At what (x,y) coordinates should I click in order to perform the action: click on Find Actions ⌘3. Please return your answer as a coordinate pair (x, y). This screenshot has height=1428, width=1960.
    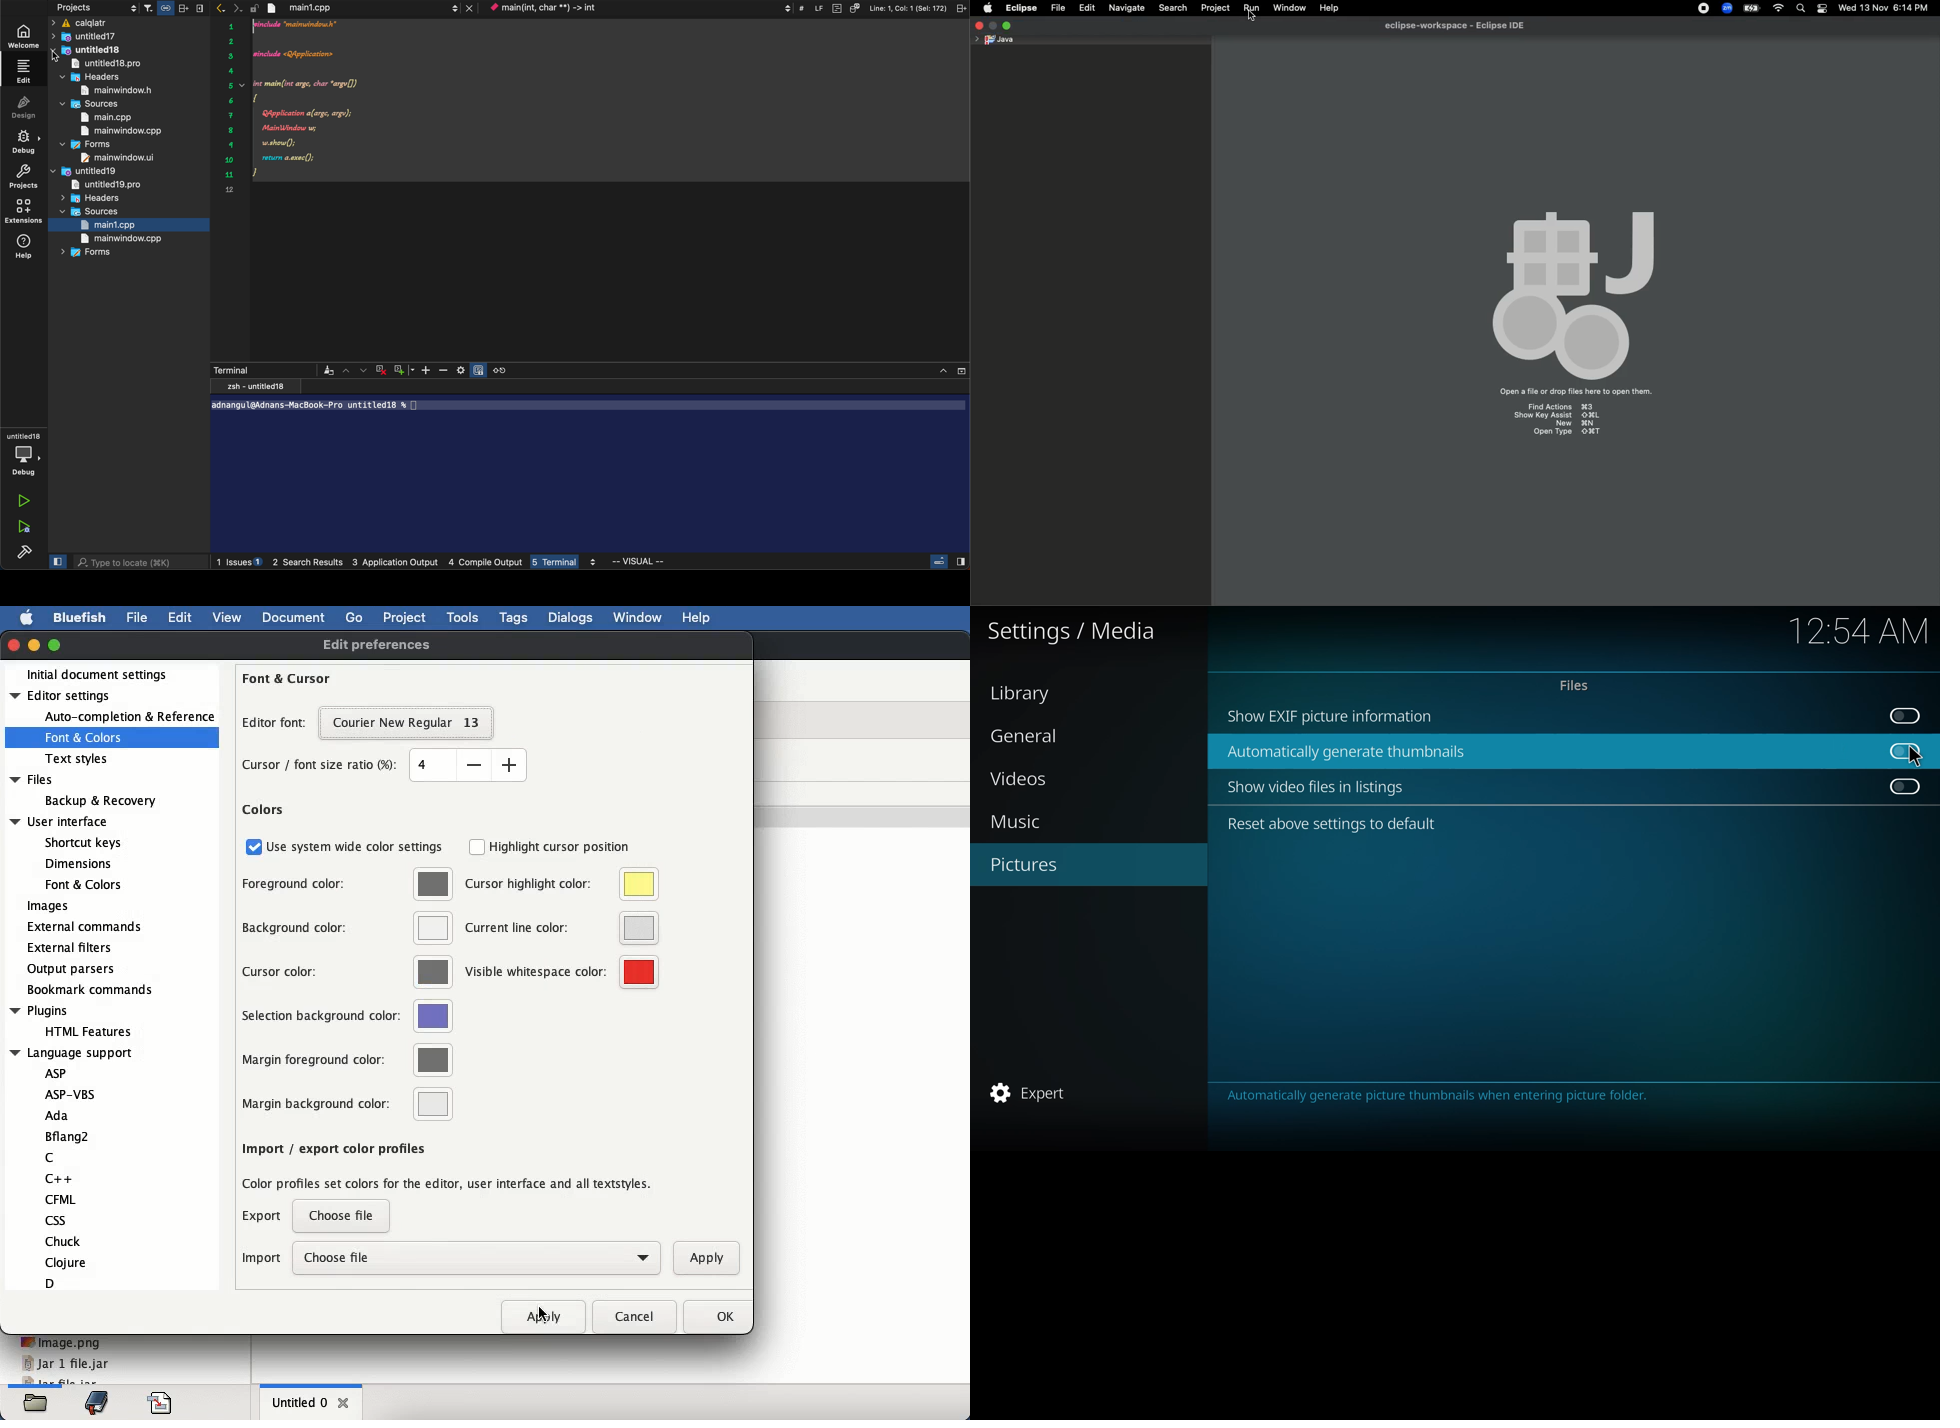
    Looking at the image, I should click on (1561, 408).